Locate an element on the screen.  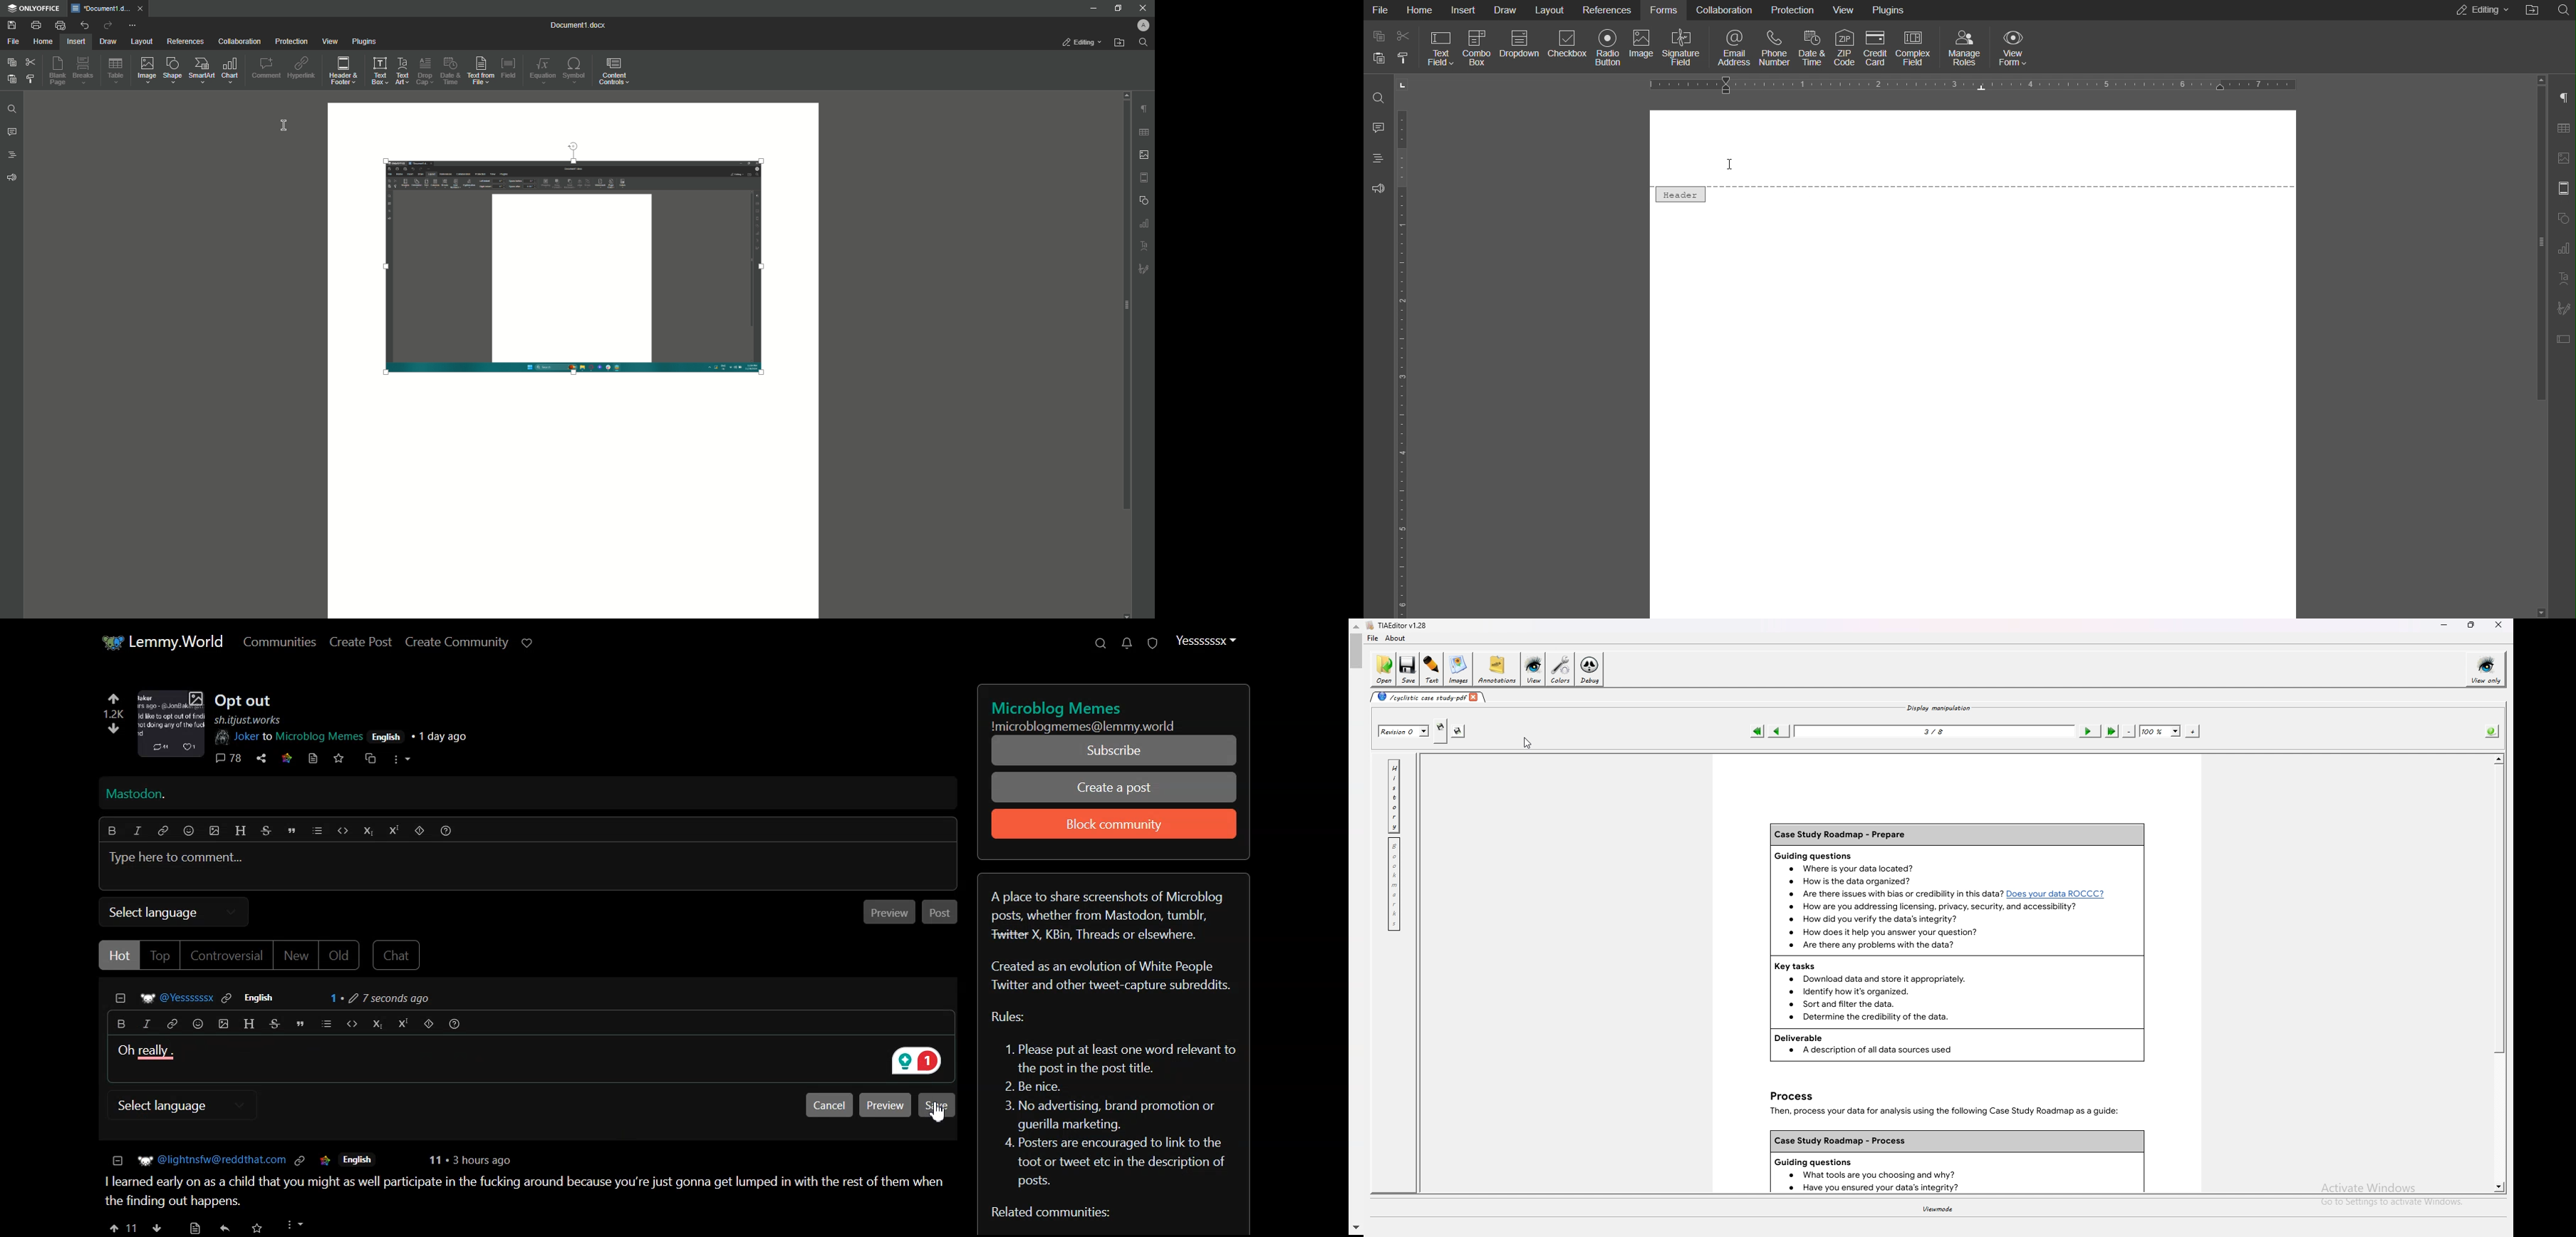
Block community is located at coordinates (1114, 824).